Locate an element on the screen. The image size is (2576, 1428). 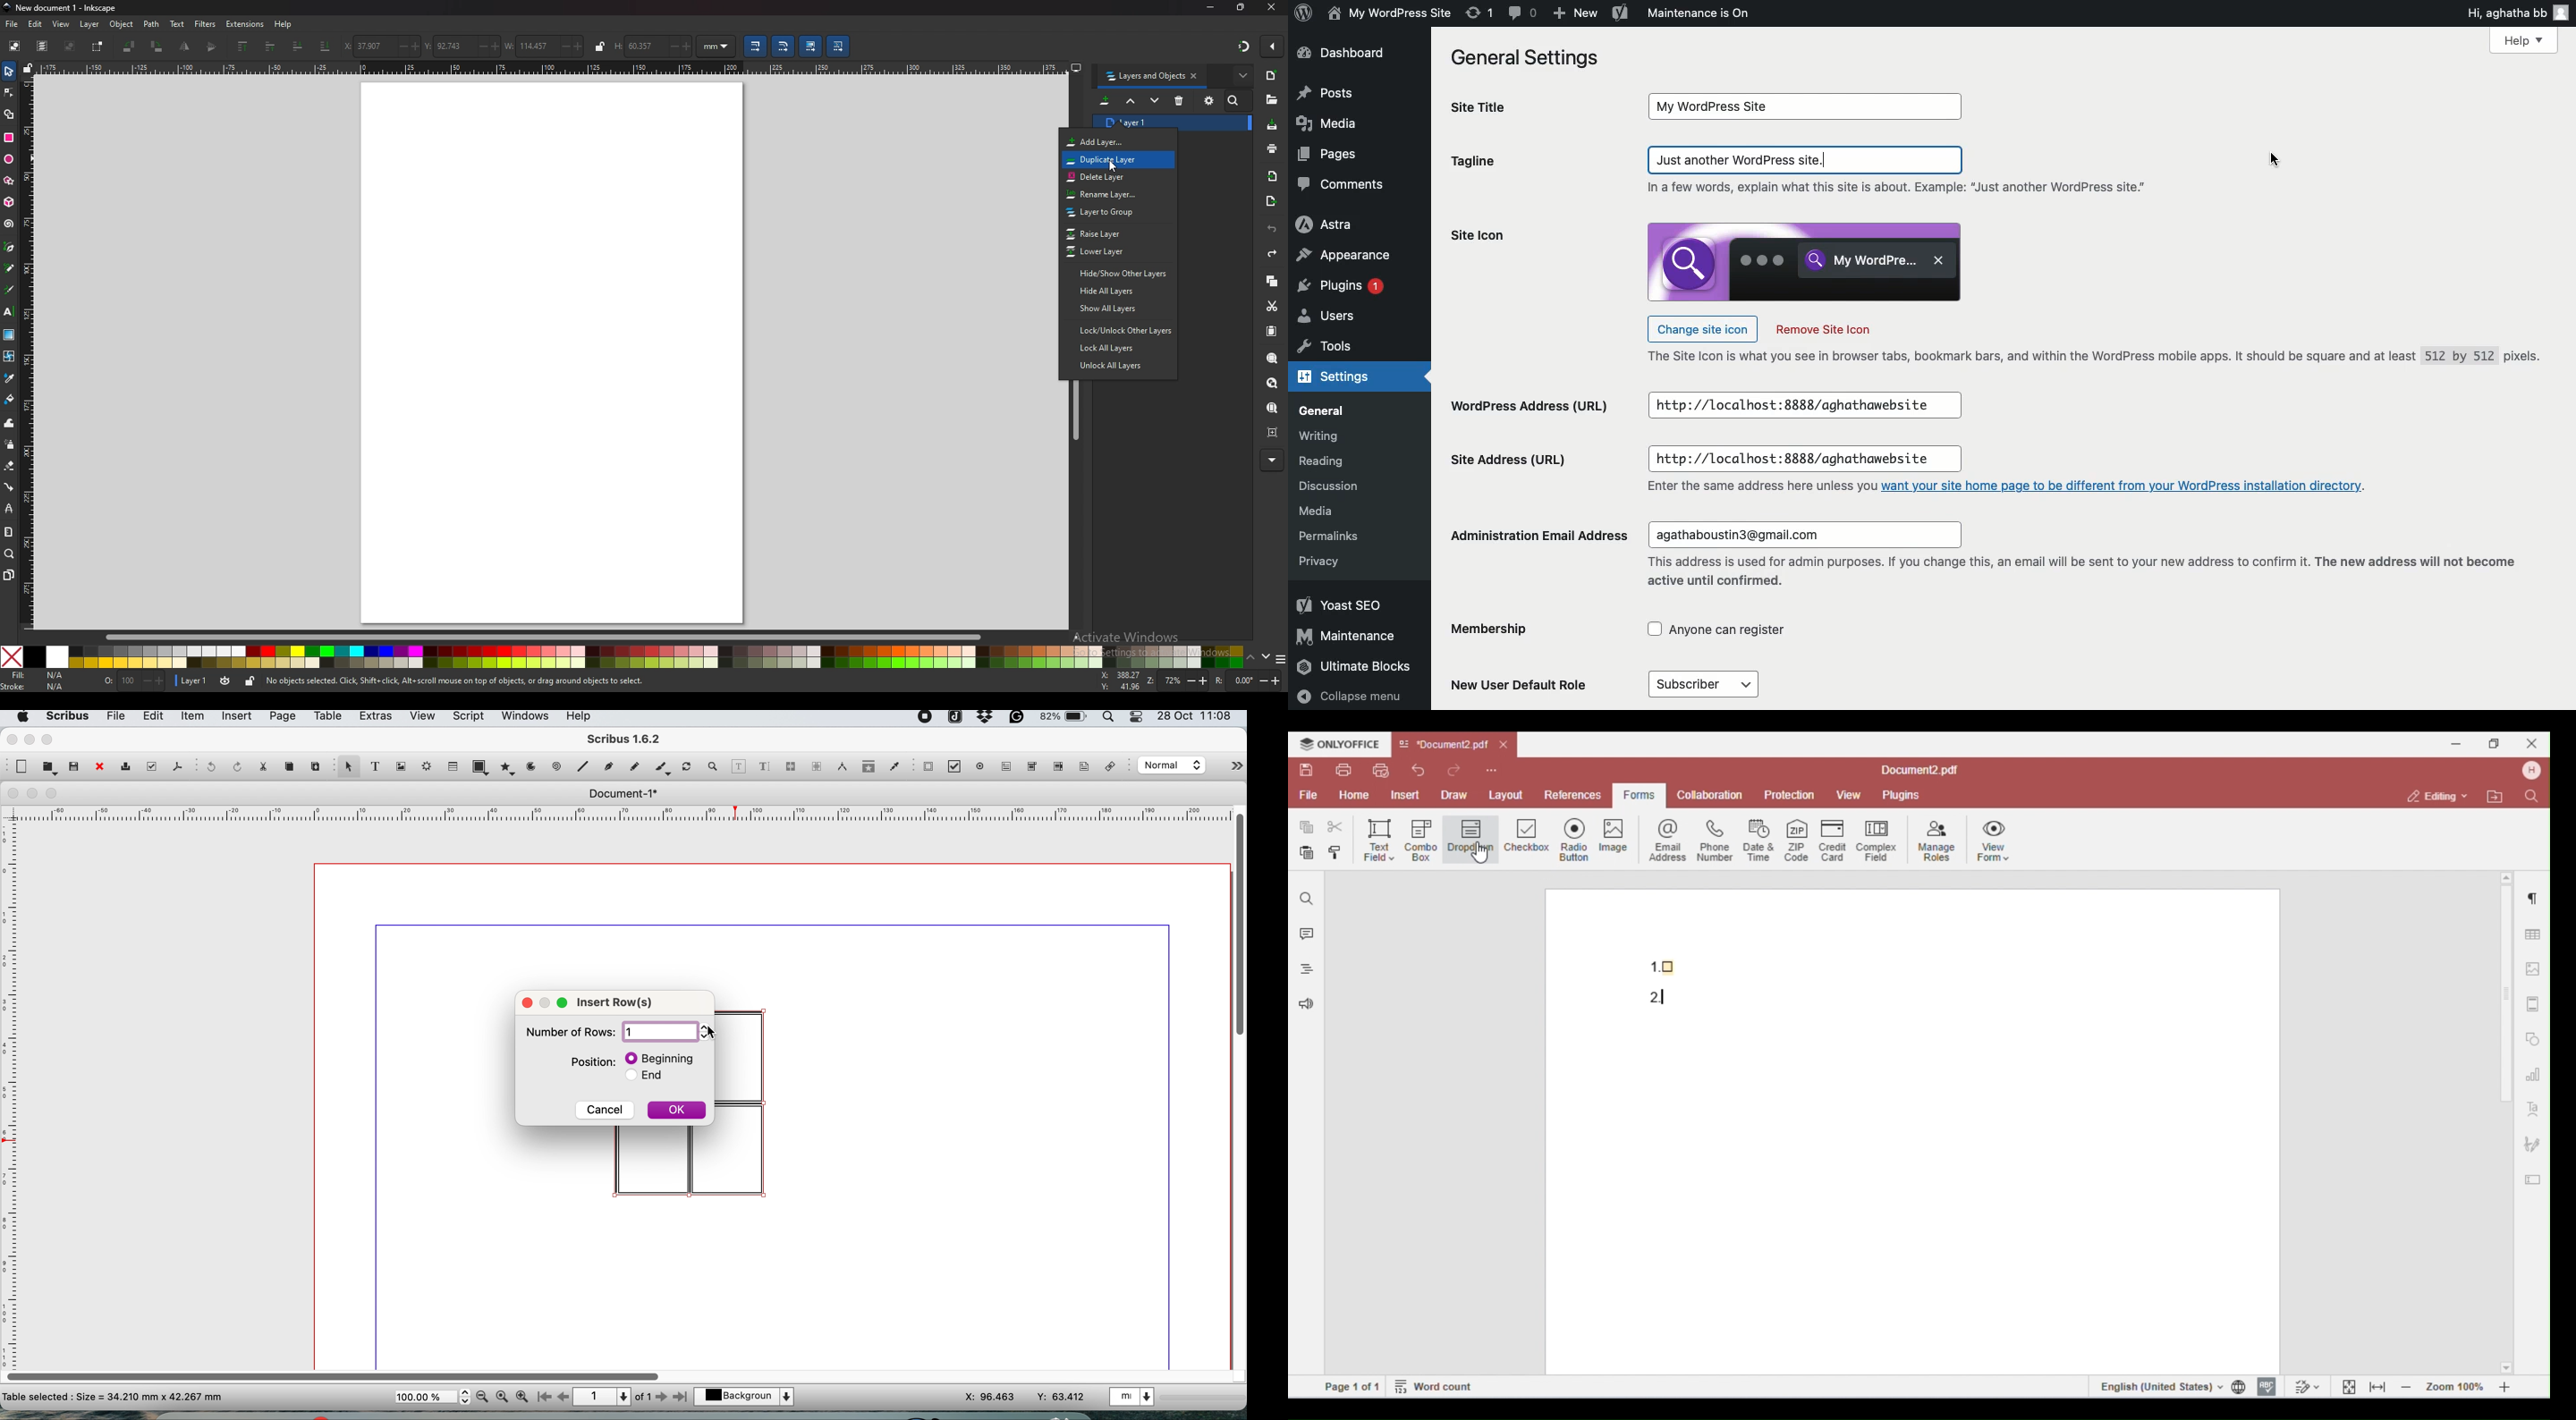
pdf list box is located at coordinates (1057, 768).